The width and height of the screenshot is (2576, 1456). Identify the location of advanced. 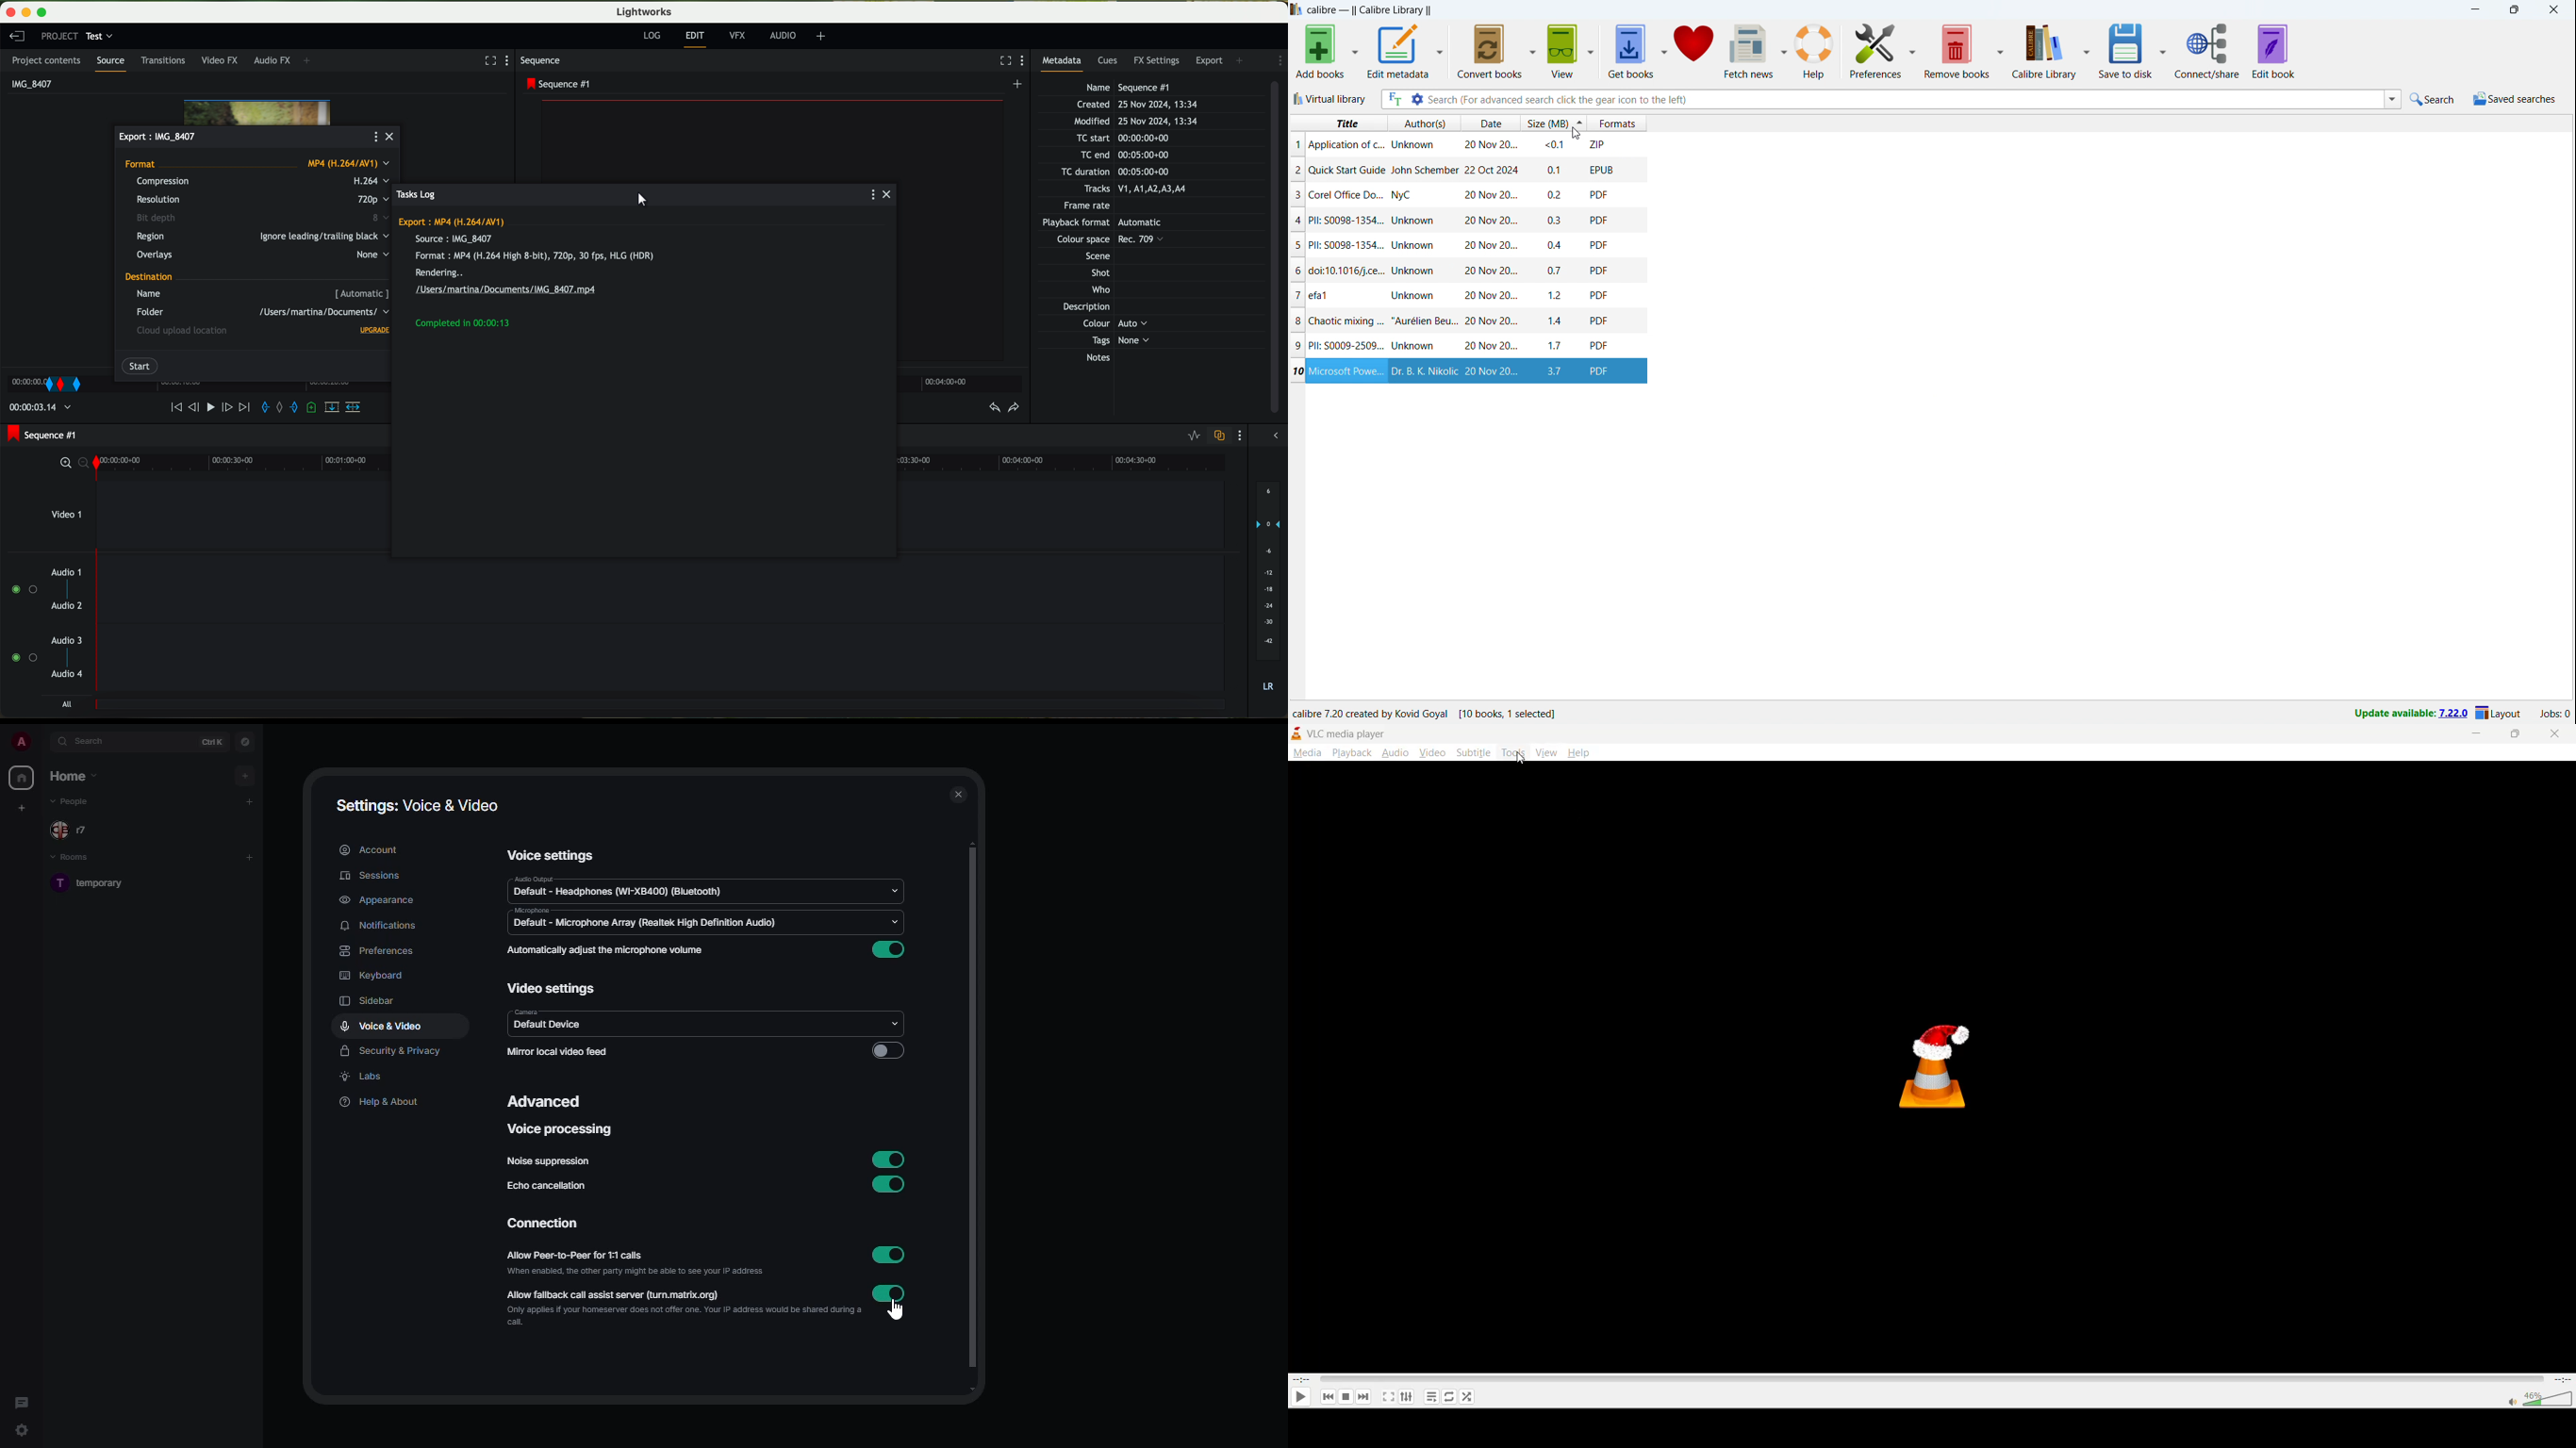
(547, 1100).